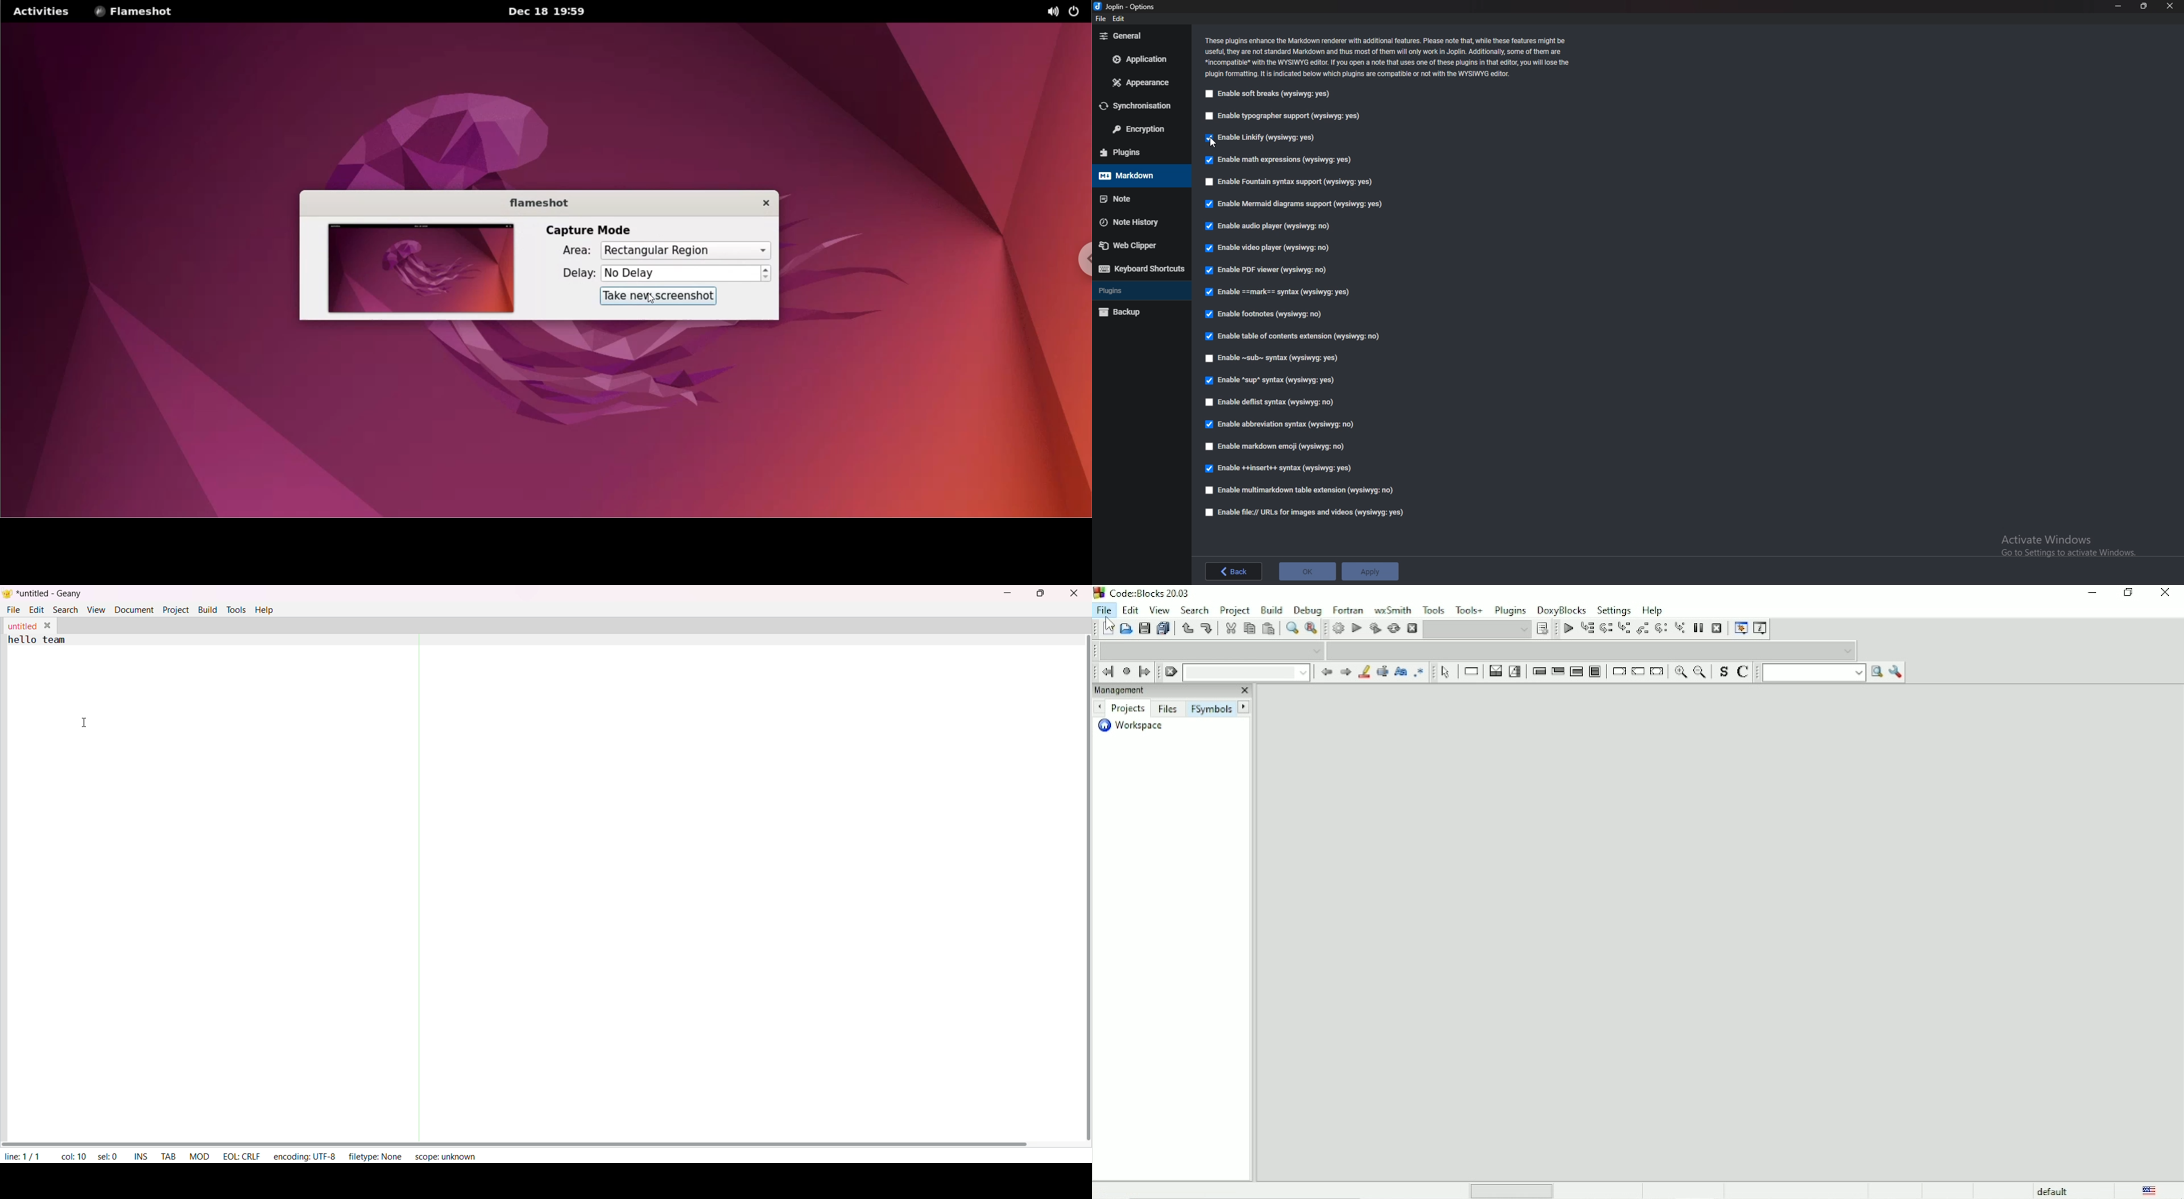 The height and width of the screenshot is (1204, 2184). Describe the element at coordinates (1267, 271) in the screenshot. I see `Enable P D F viewer` at that location.